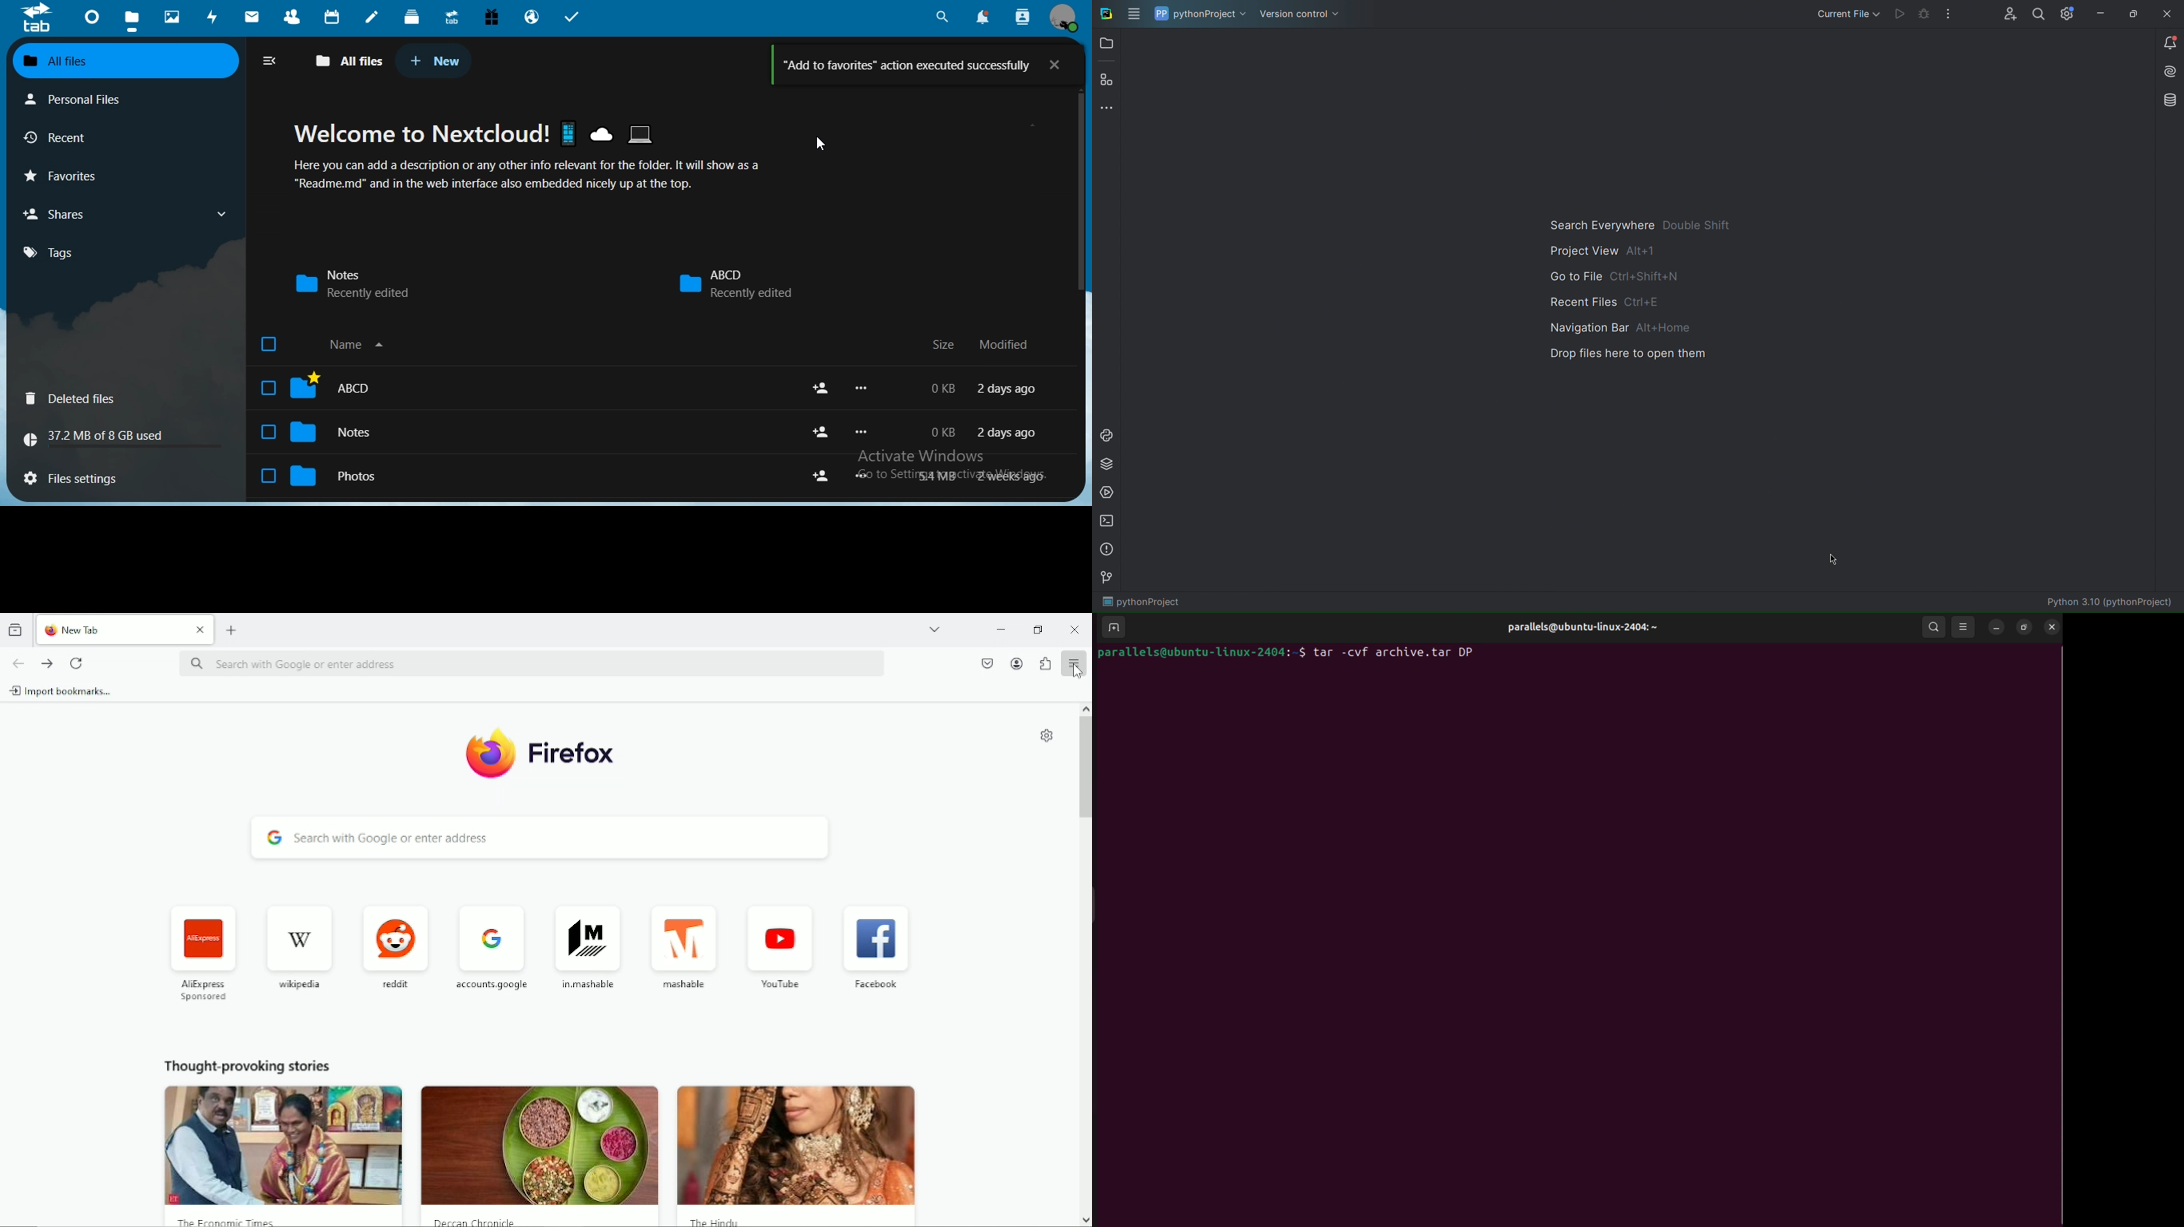 Image resolution: width=2184 pixels, height=1232 pixels. Describe the element at coordinates (374, 16) in the screenshot. I see `notes` at that location.